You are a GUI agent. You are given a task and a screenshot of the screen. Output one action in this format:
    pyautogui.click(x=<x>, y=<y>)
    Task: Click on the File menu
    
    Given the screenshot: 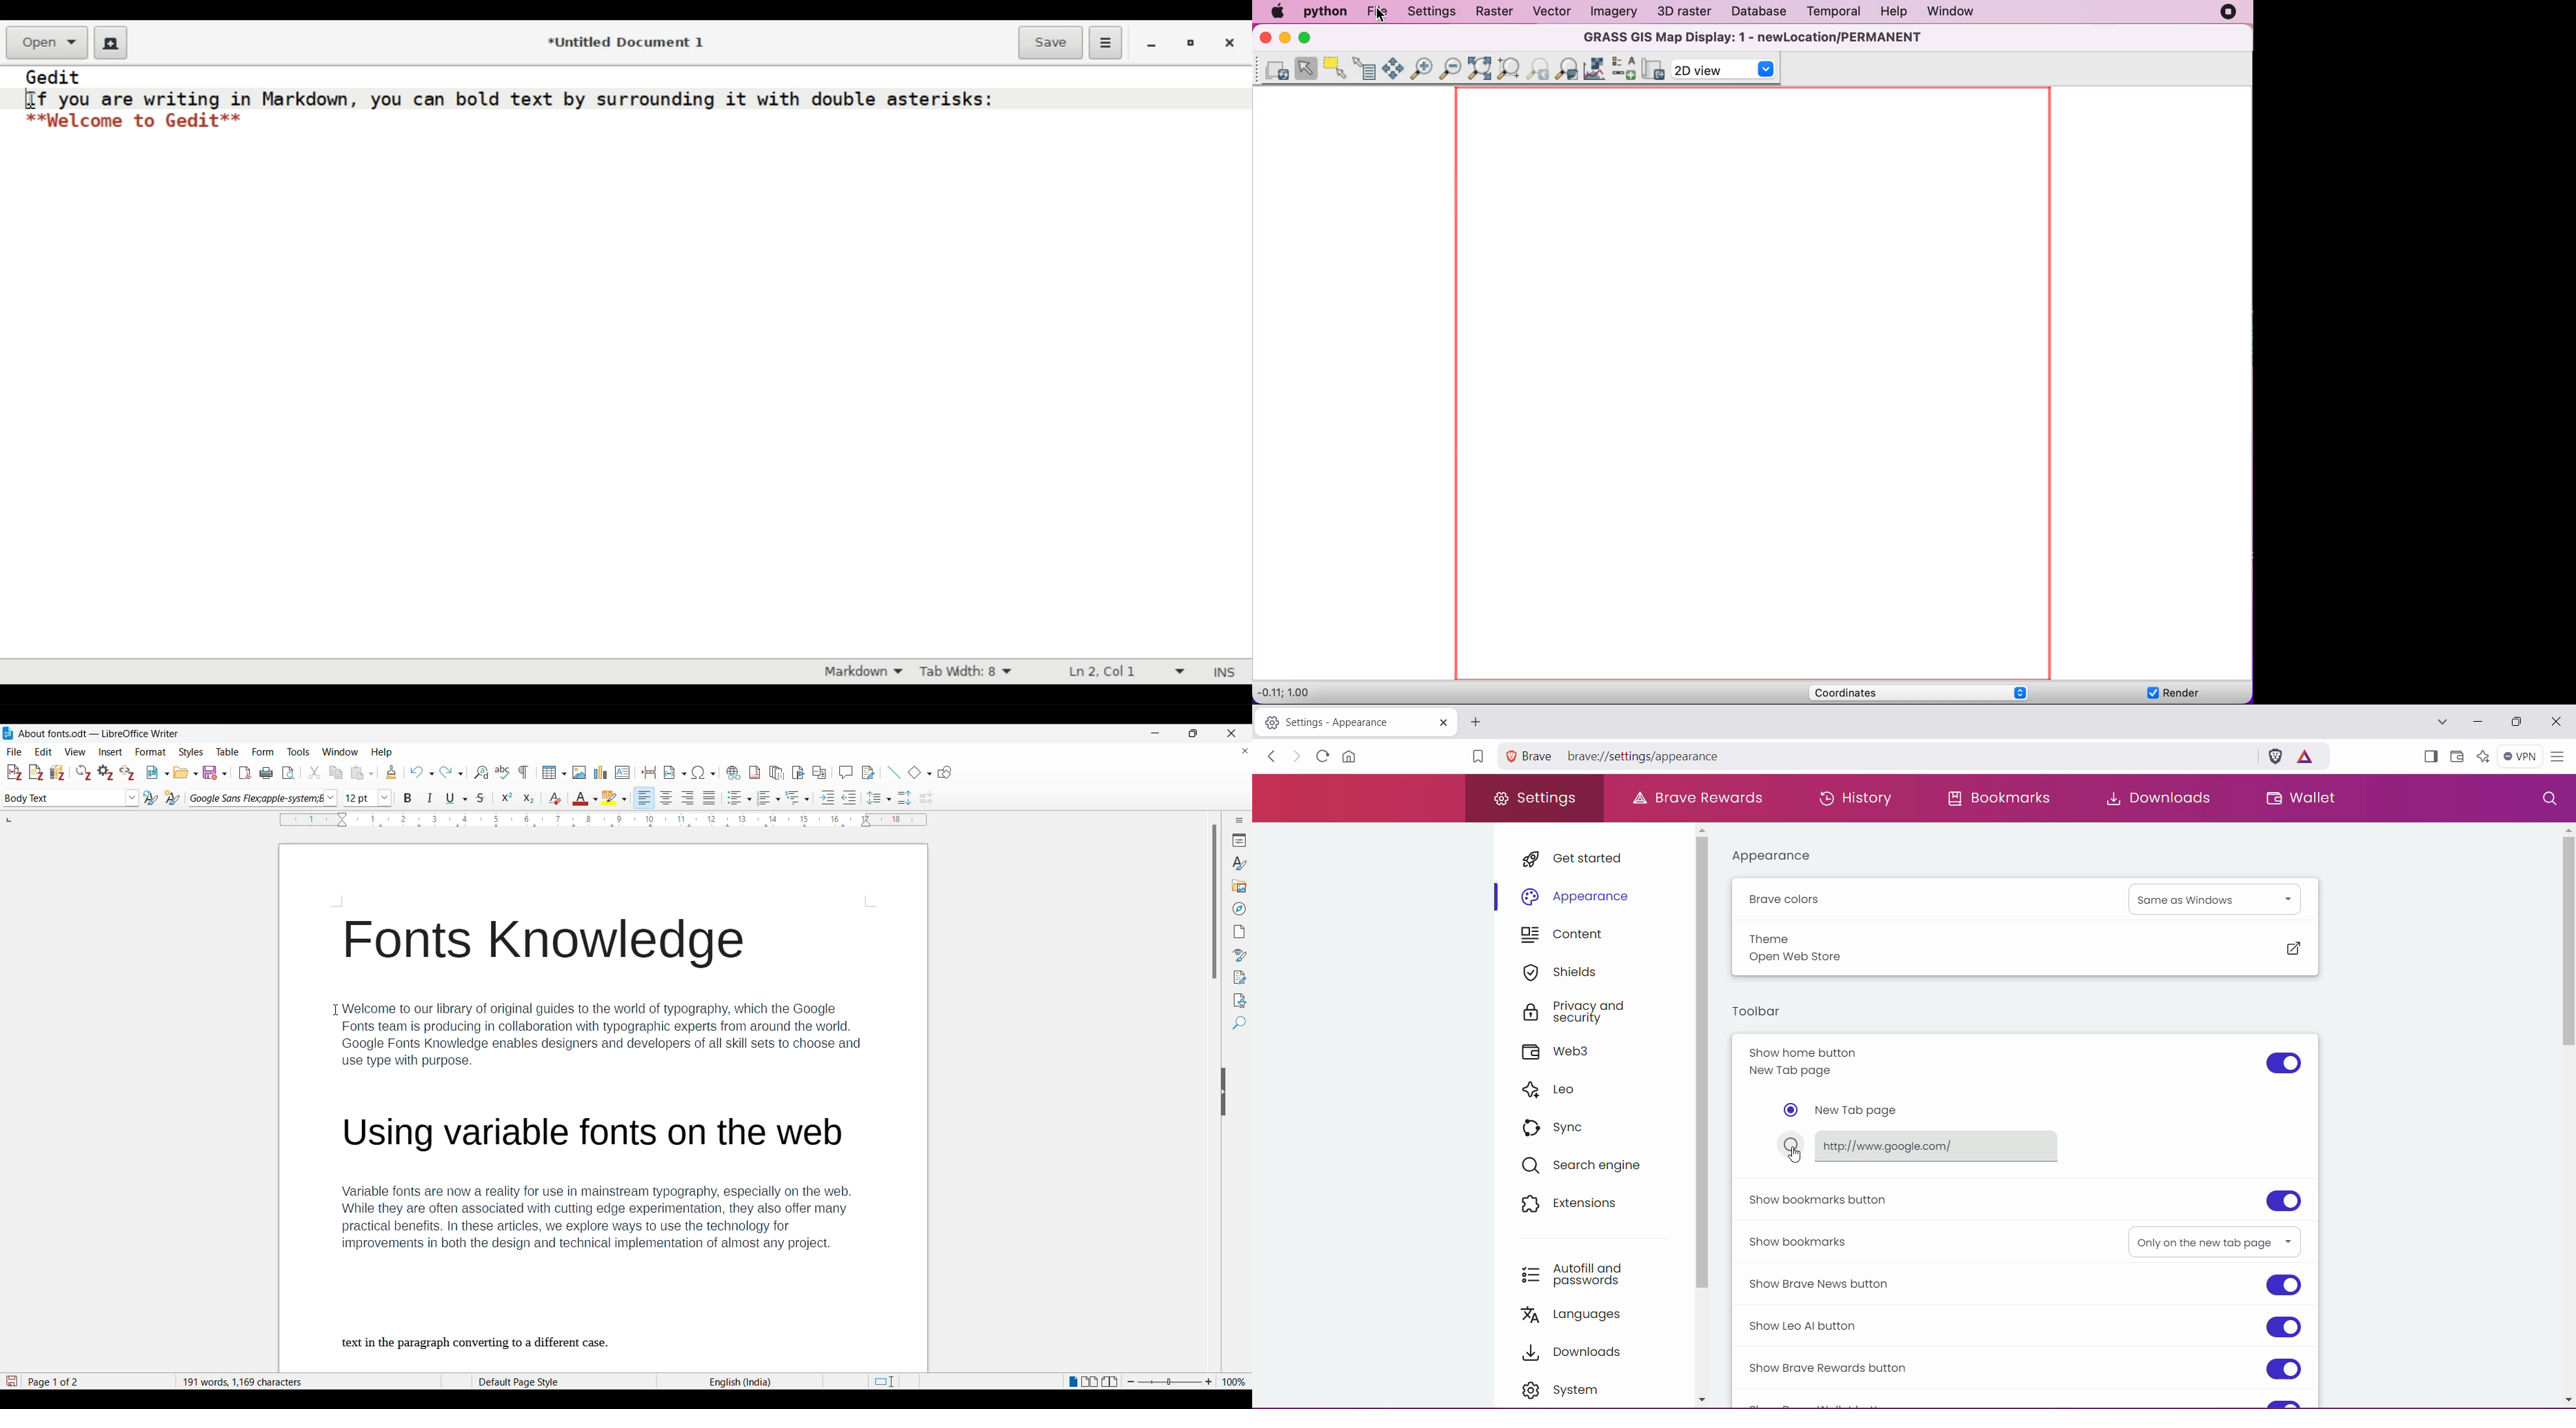 What is the action you would take?
    pyautogui.click(x=14, y=752)
    